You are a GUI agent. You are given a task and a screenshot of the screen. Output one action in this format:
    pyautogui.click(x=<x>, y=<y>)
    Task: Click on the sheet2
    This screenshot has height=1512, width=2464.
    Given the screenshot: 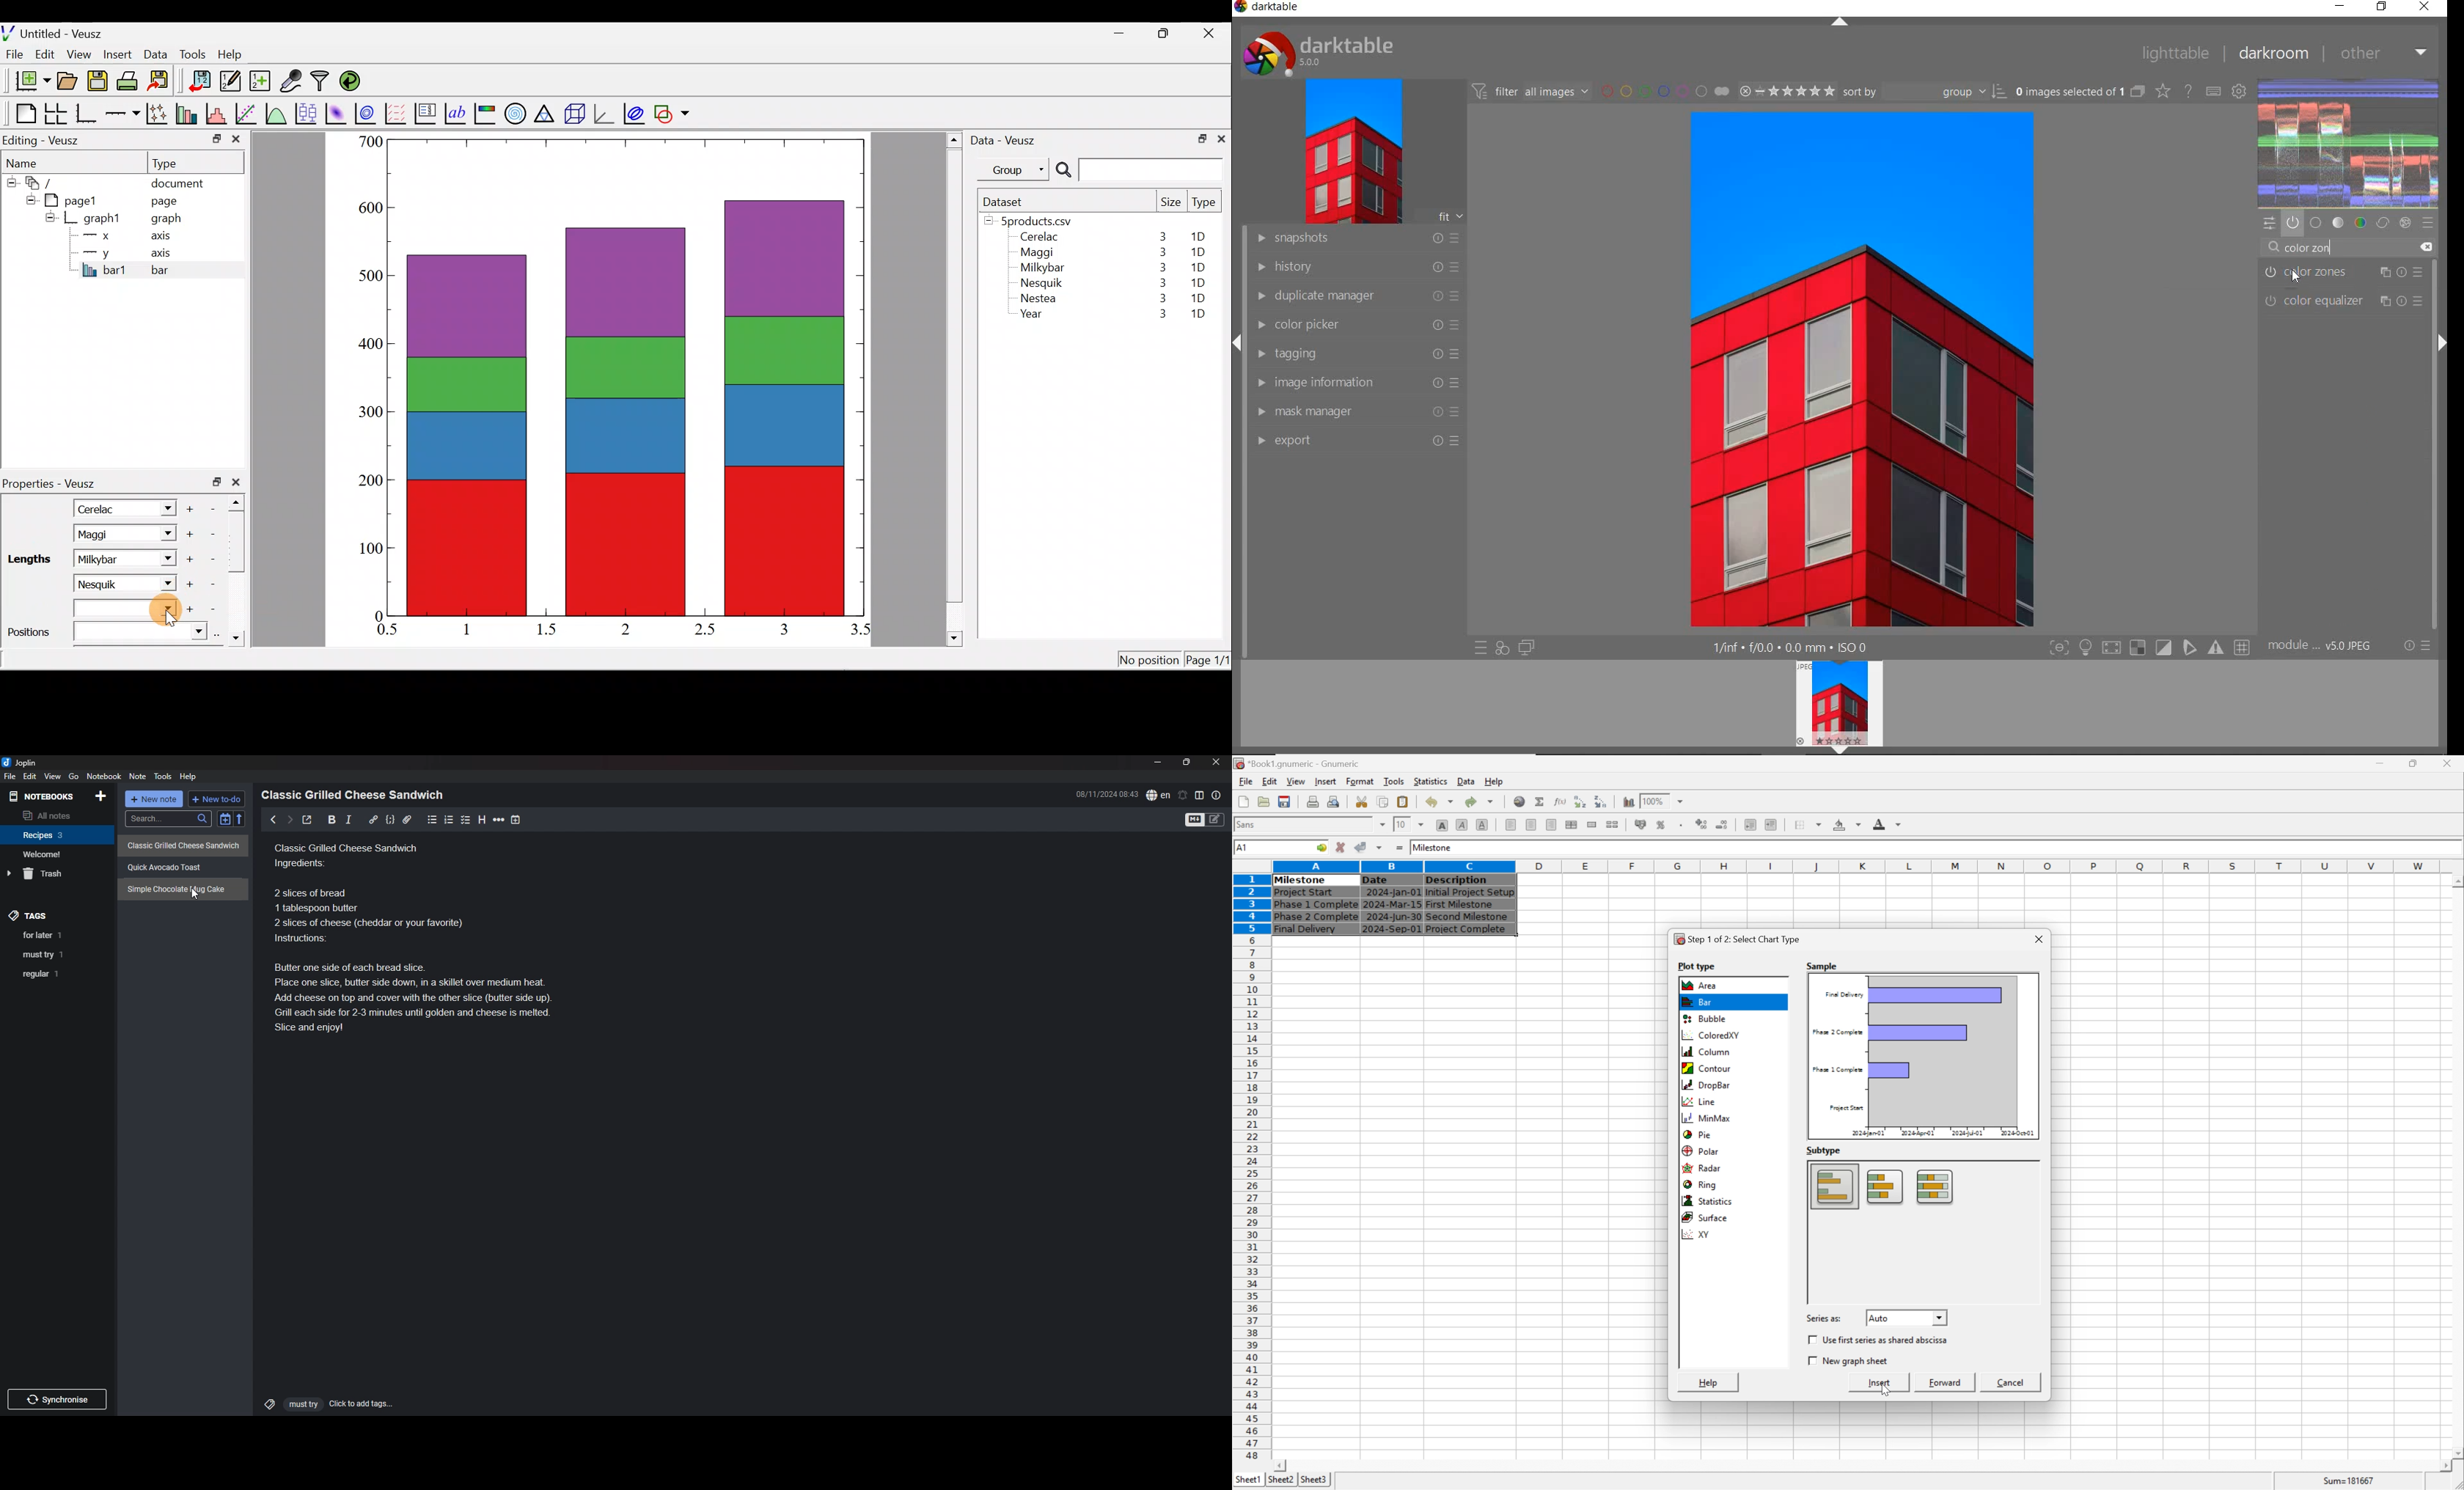 What is the action you would take?
    pyautogui.click(x=1278, y=1482)
    